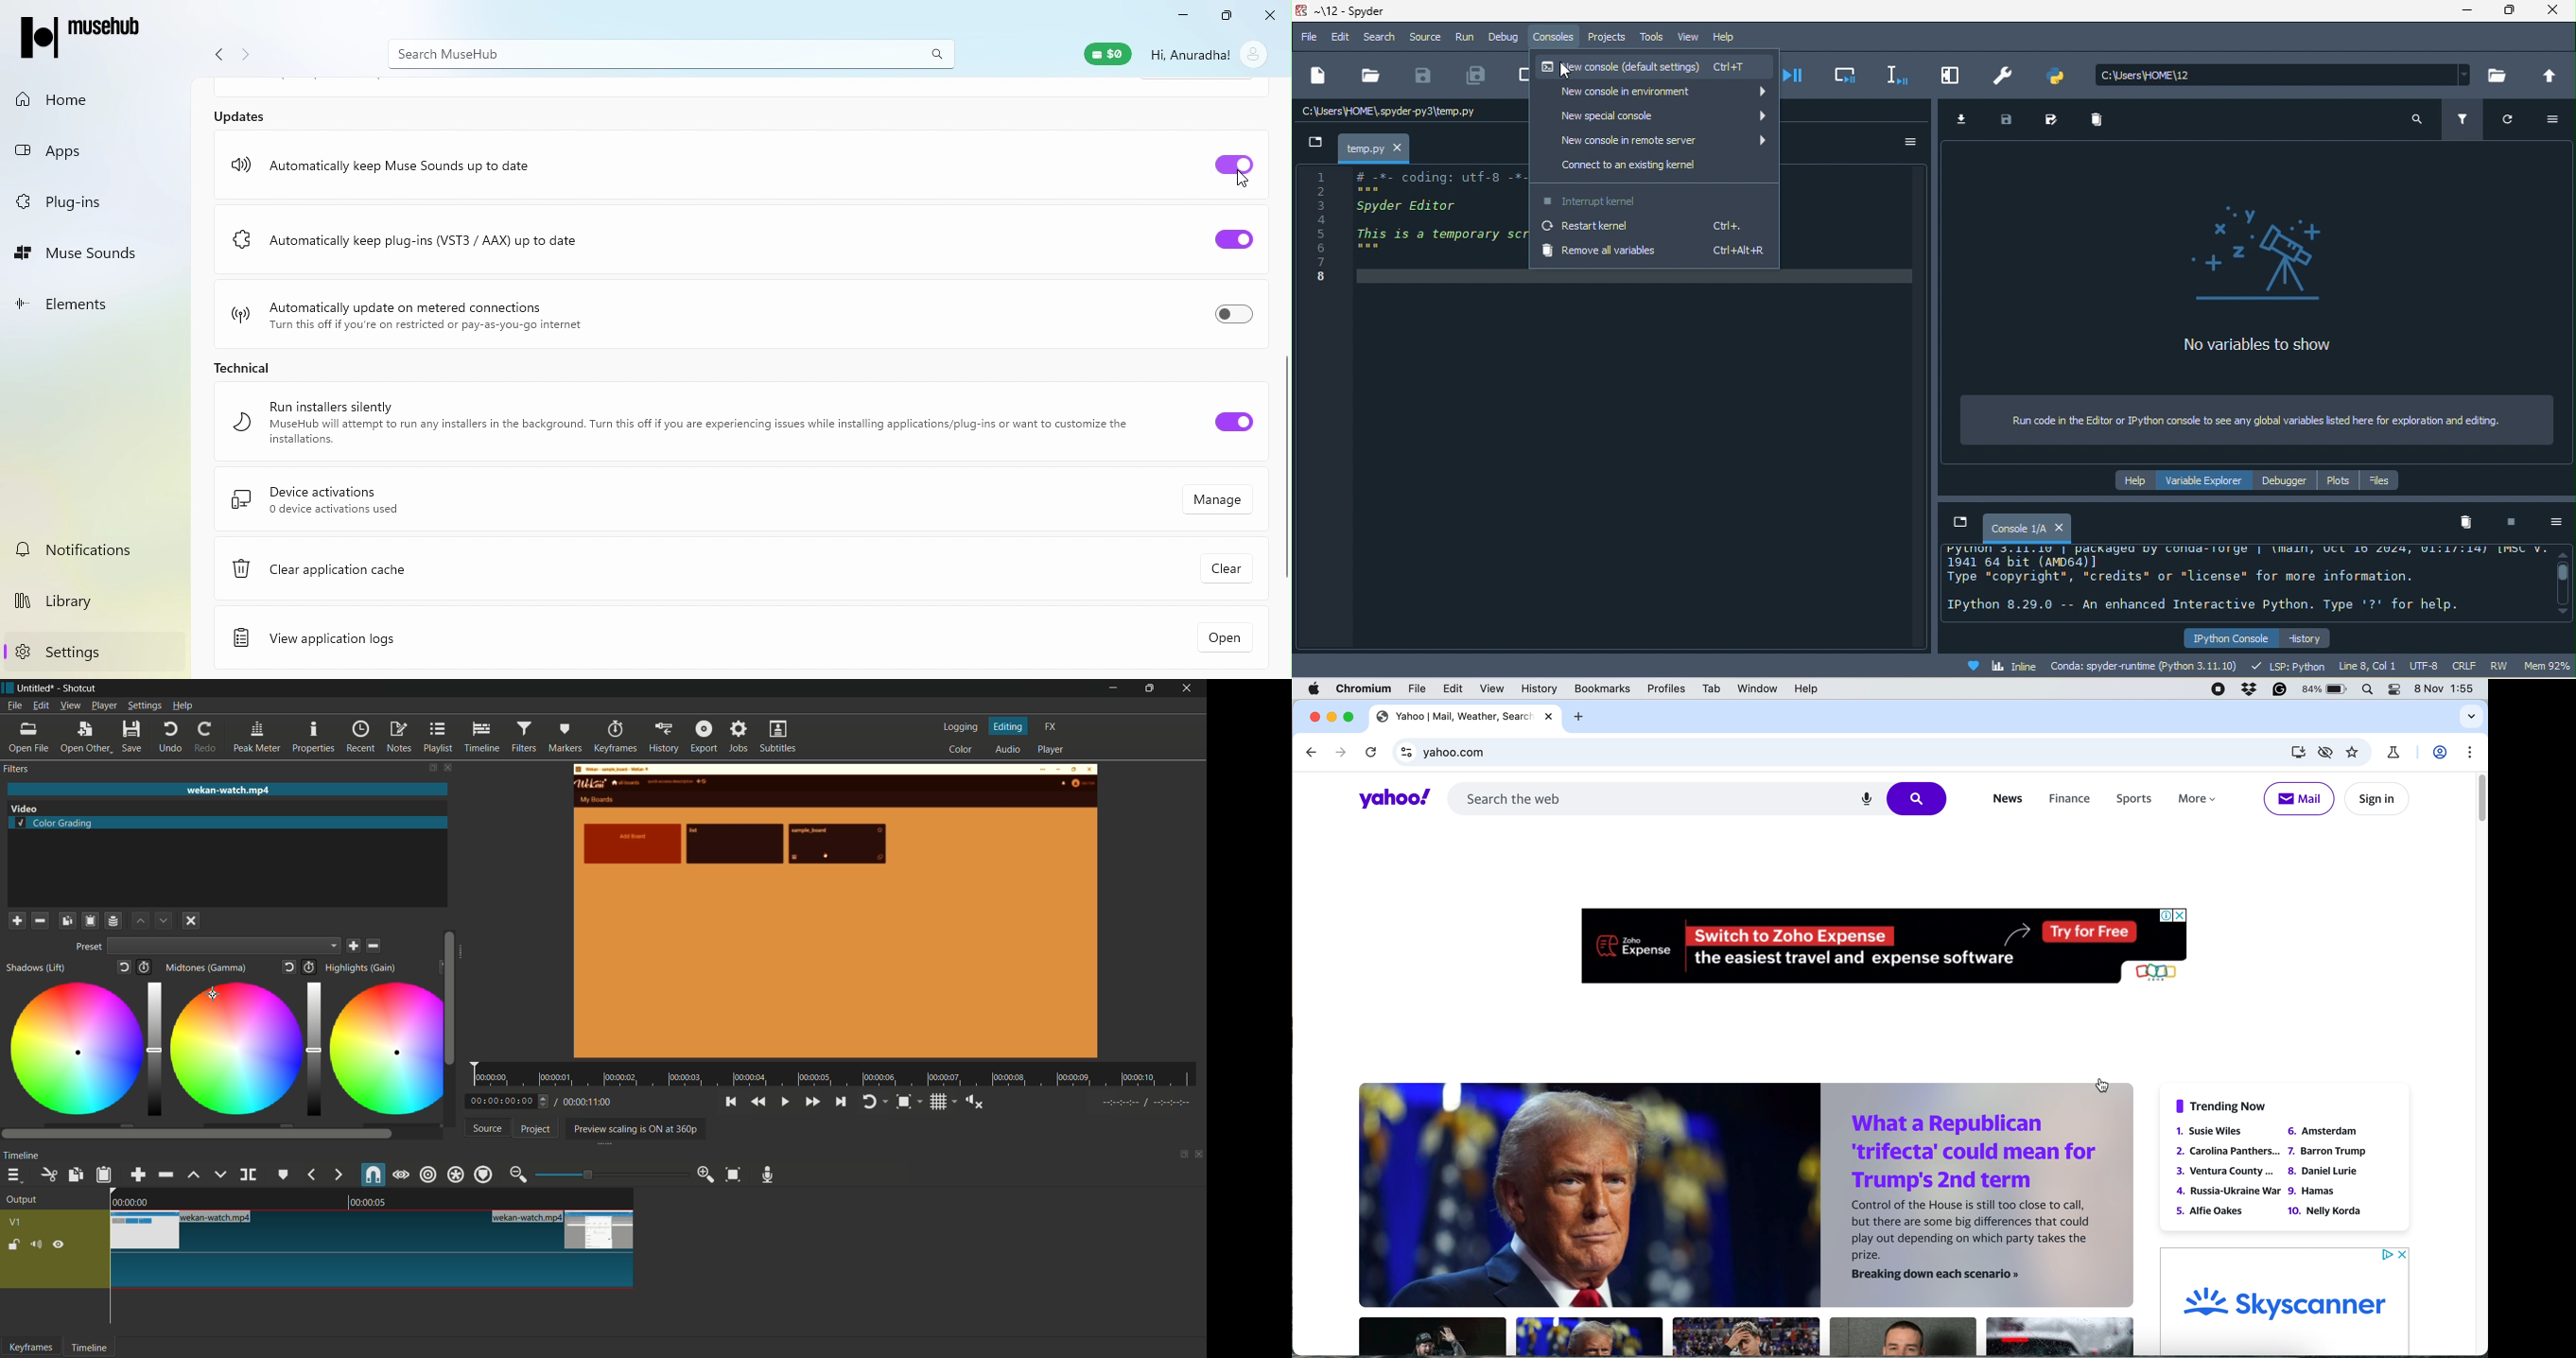 The height and width of the screenshot is (1372, 2576). I want to click on Hamas, so click(2313, 1192).